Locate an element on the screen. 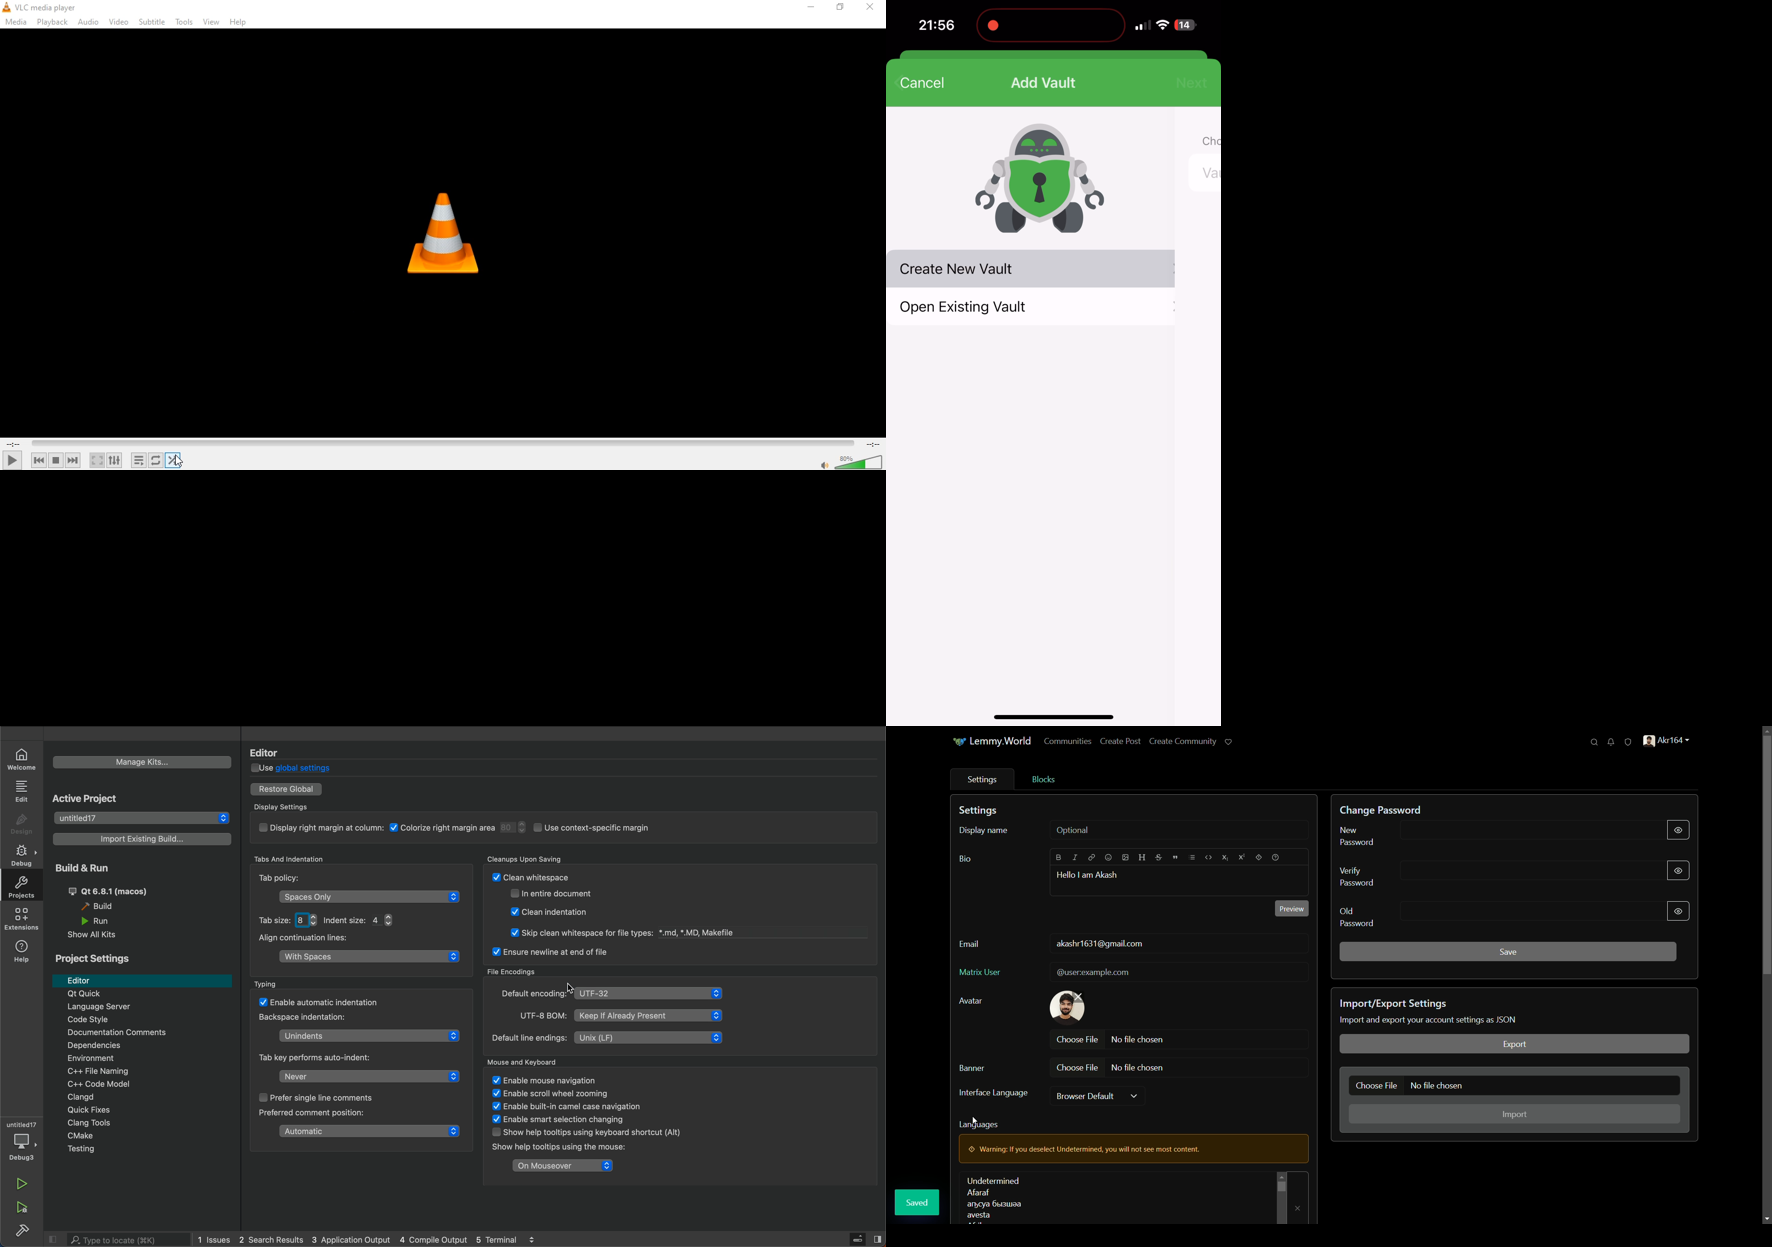 Image resolution: width=1792 pixels, height=1260 pixels. close is located at coordinates (873, 8).